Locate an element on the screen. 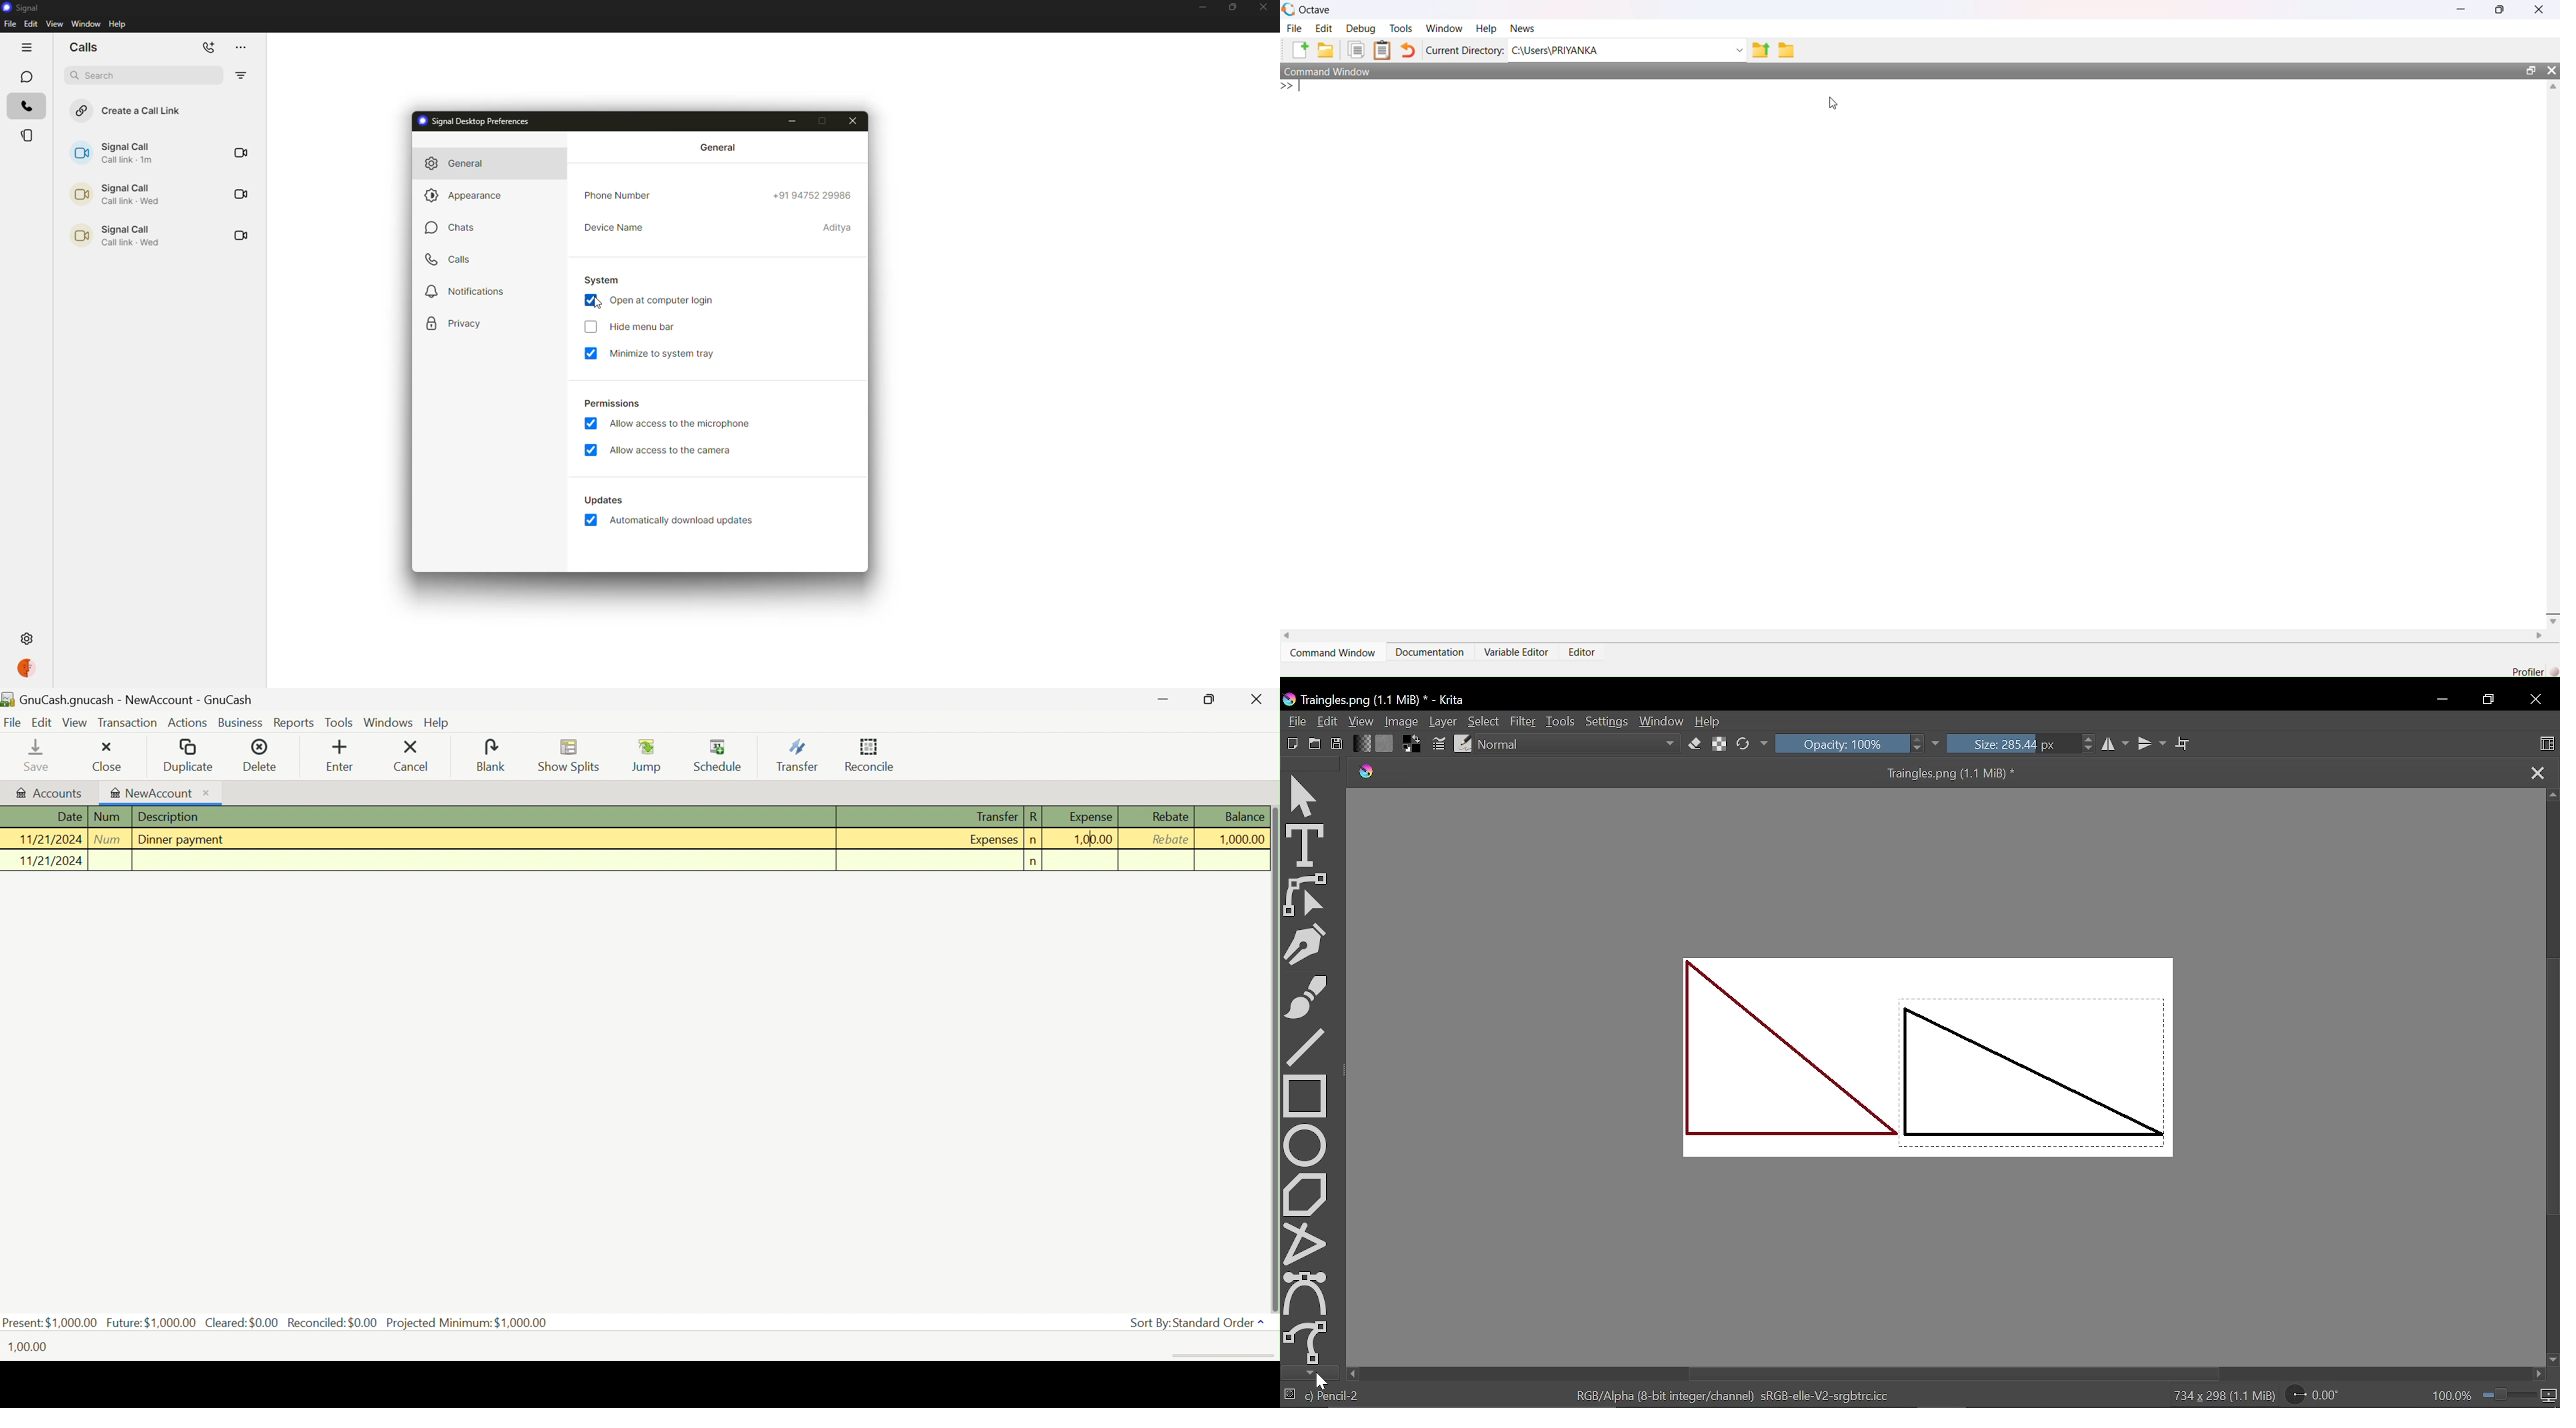 This screenshot has width=2576, height=1428. Duplicate is located at coordinates (188, 755).